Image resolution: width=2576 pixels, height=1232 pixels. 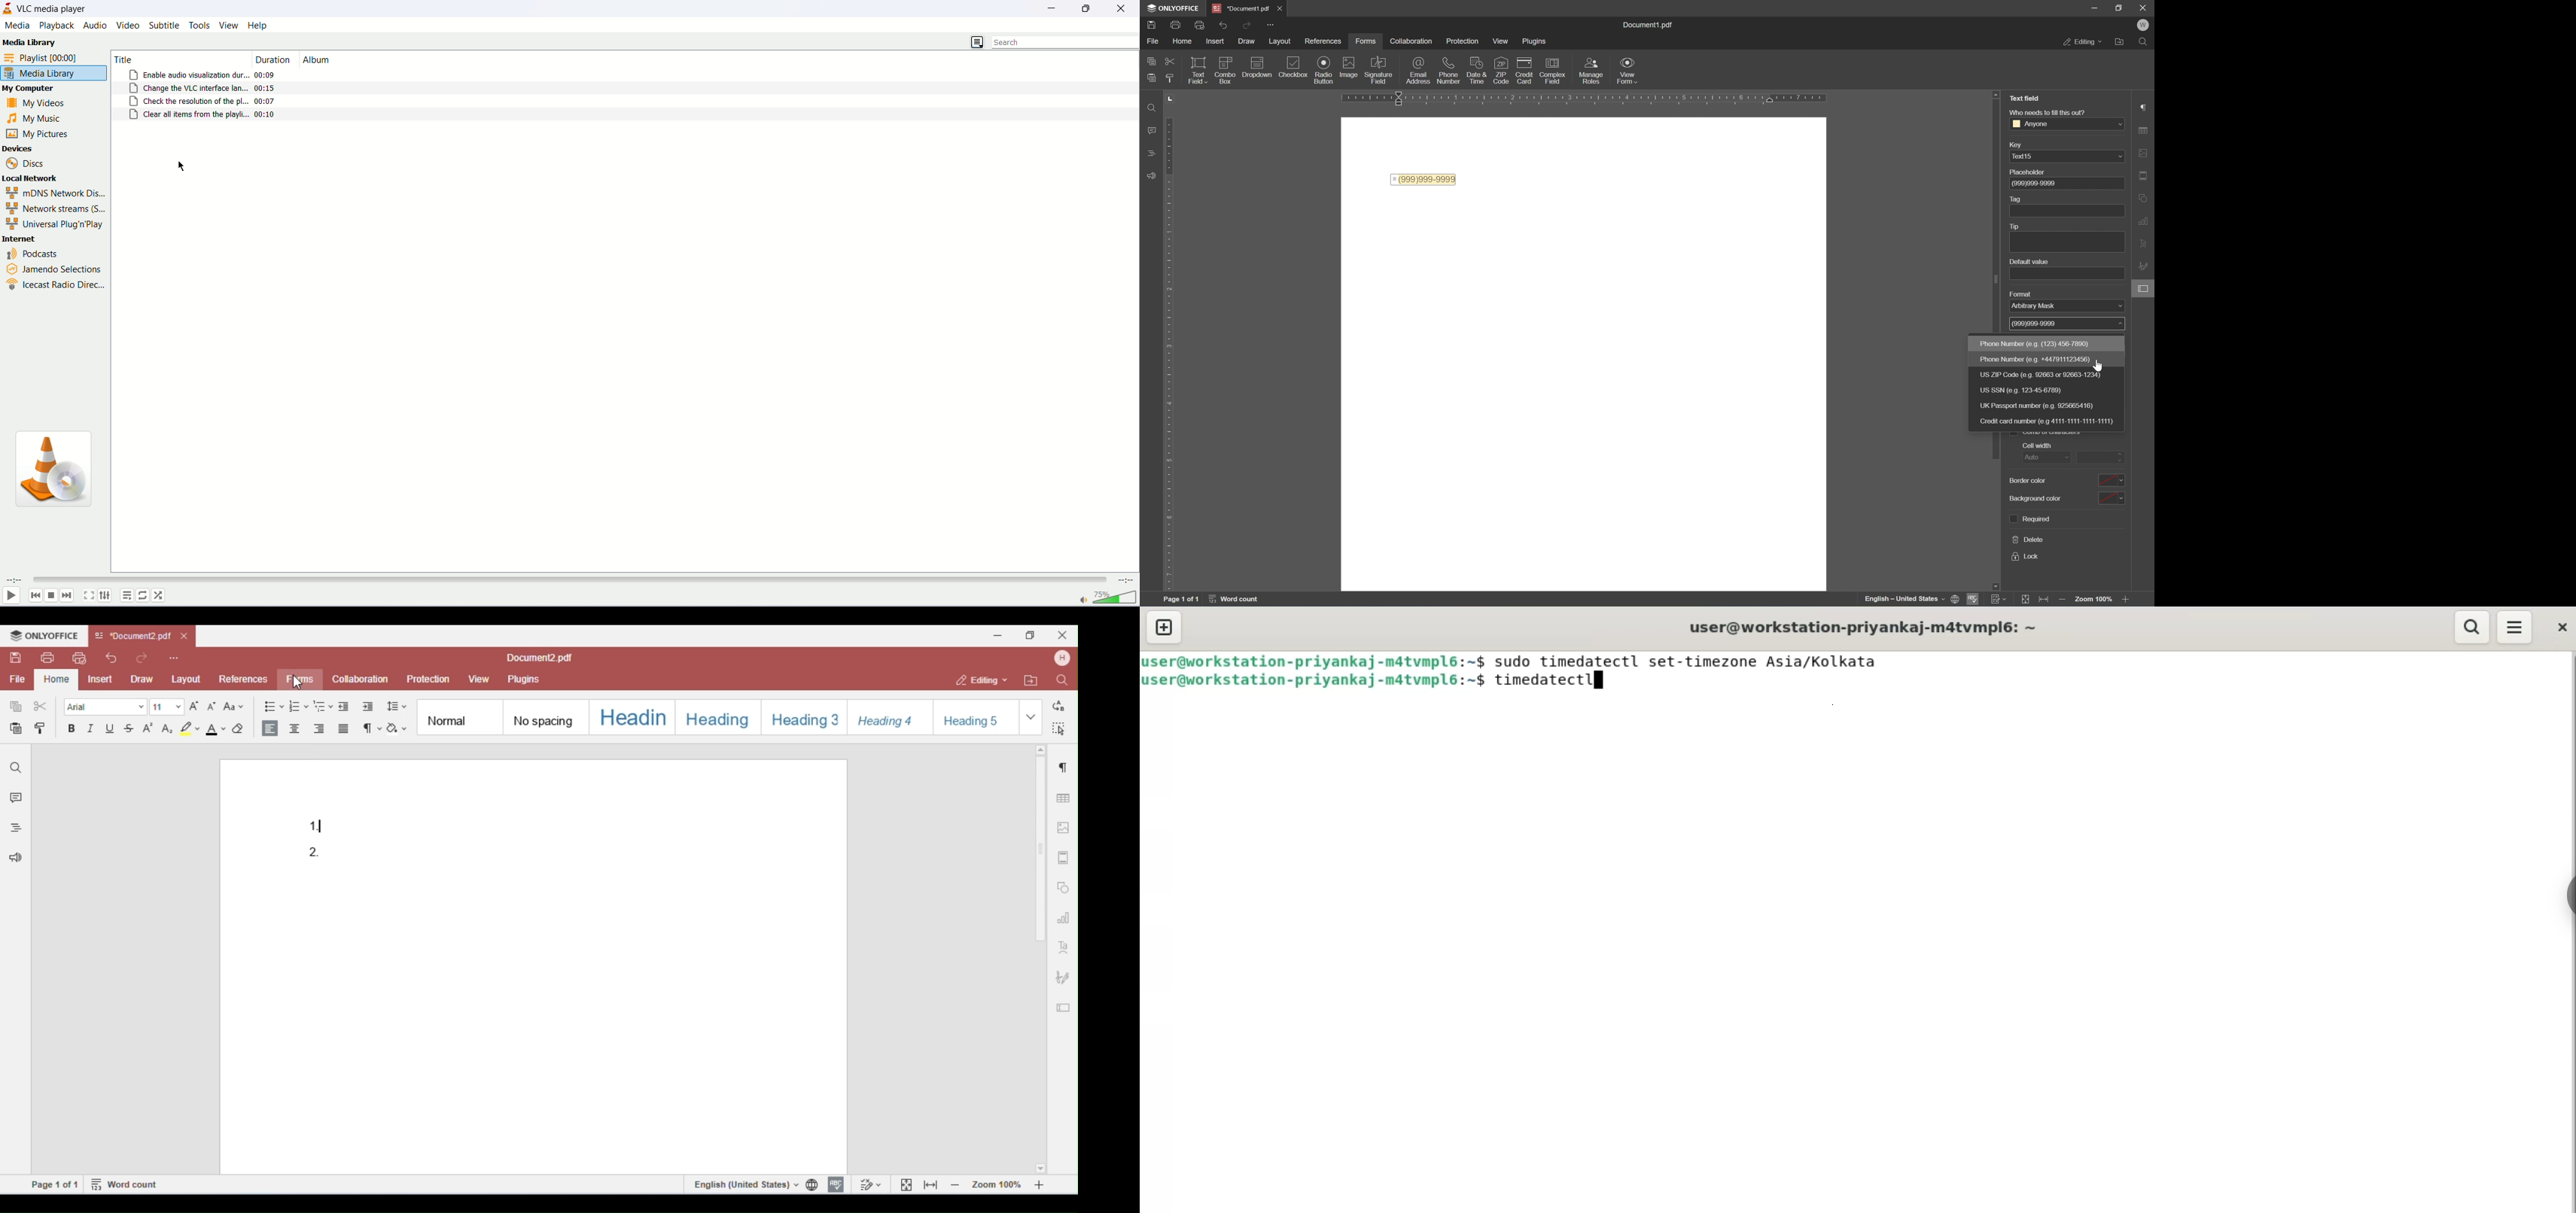 What do you see at coordinates (2050, 406) in the screenshot?
I see `uk passport number` at bounding box center [2050, 406].